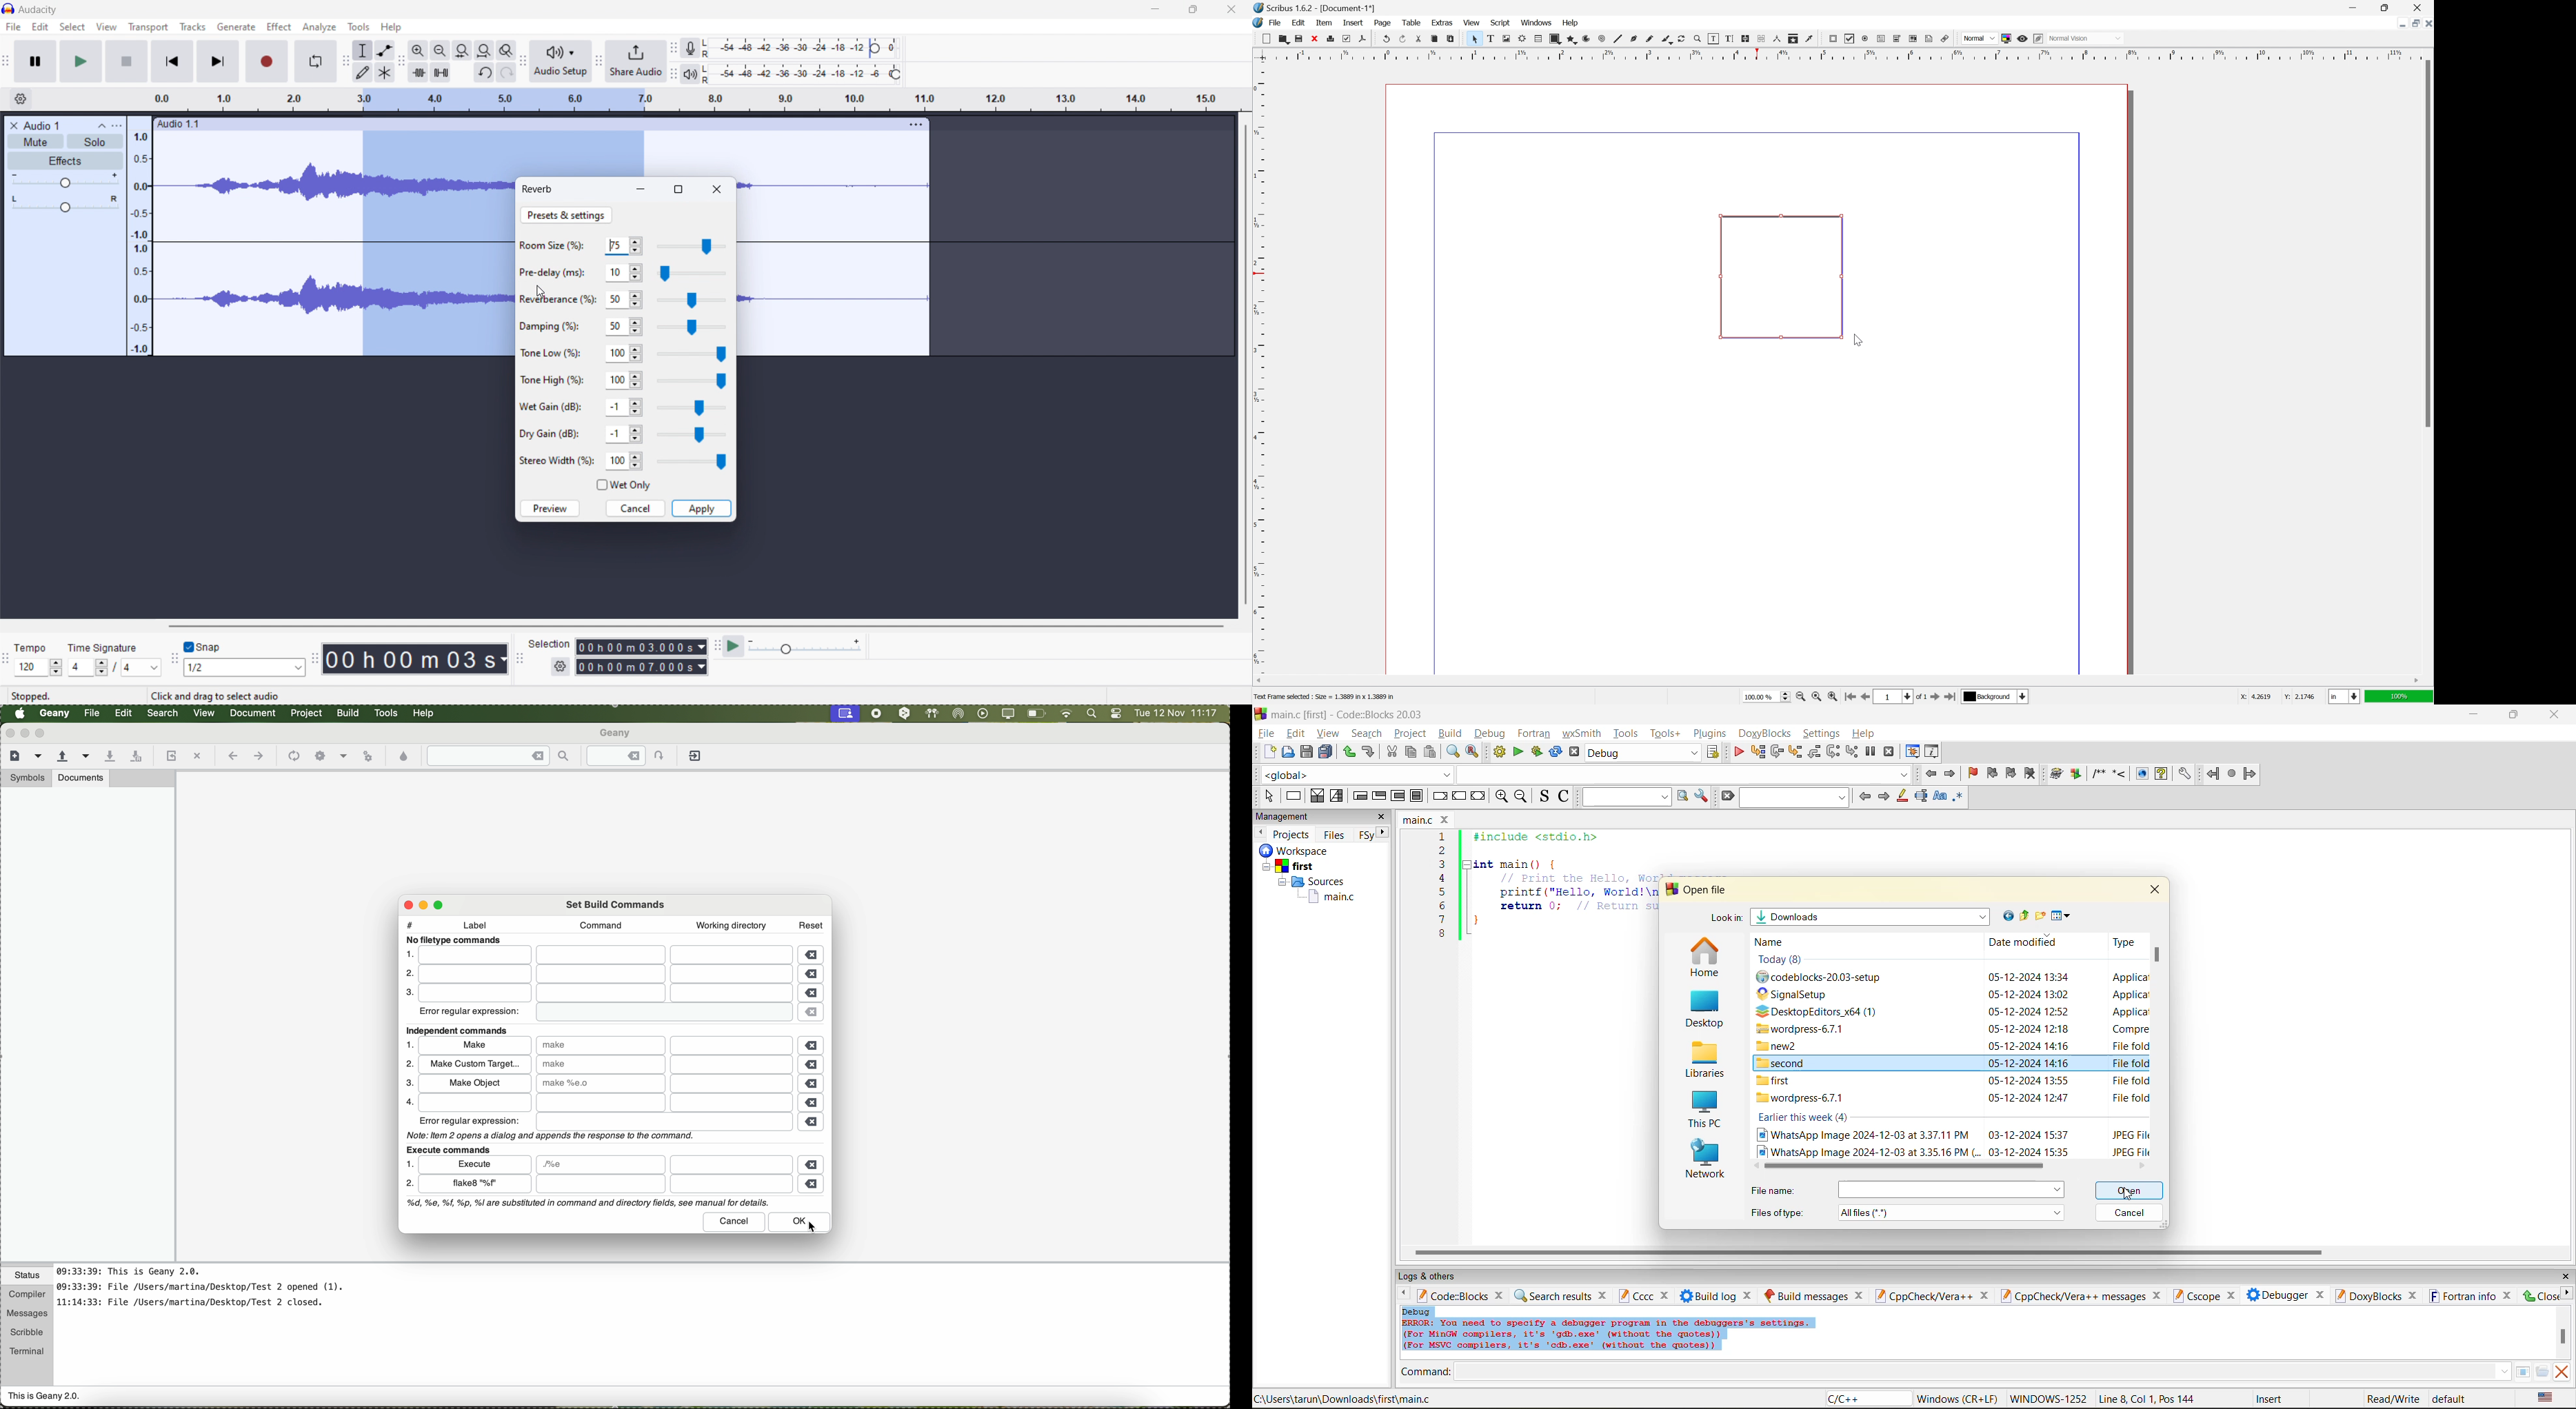 The height and width of the screenshot is (1428, 2576). What do you see at coordinates (35, 61) in the screenshot?
I see `pause` at bounding box center [35, 61].